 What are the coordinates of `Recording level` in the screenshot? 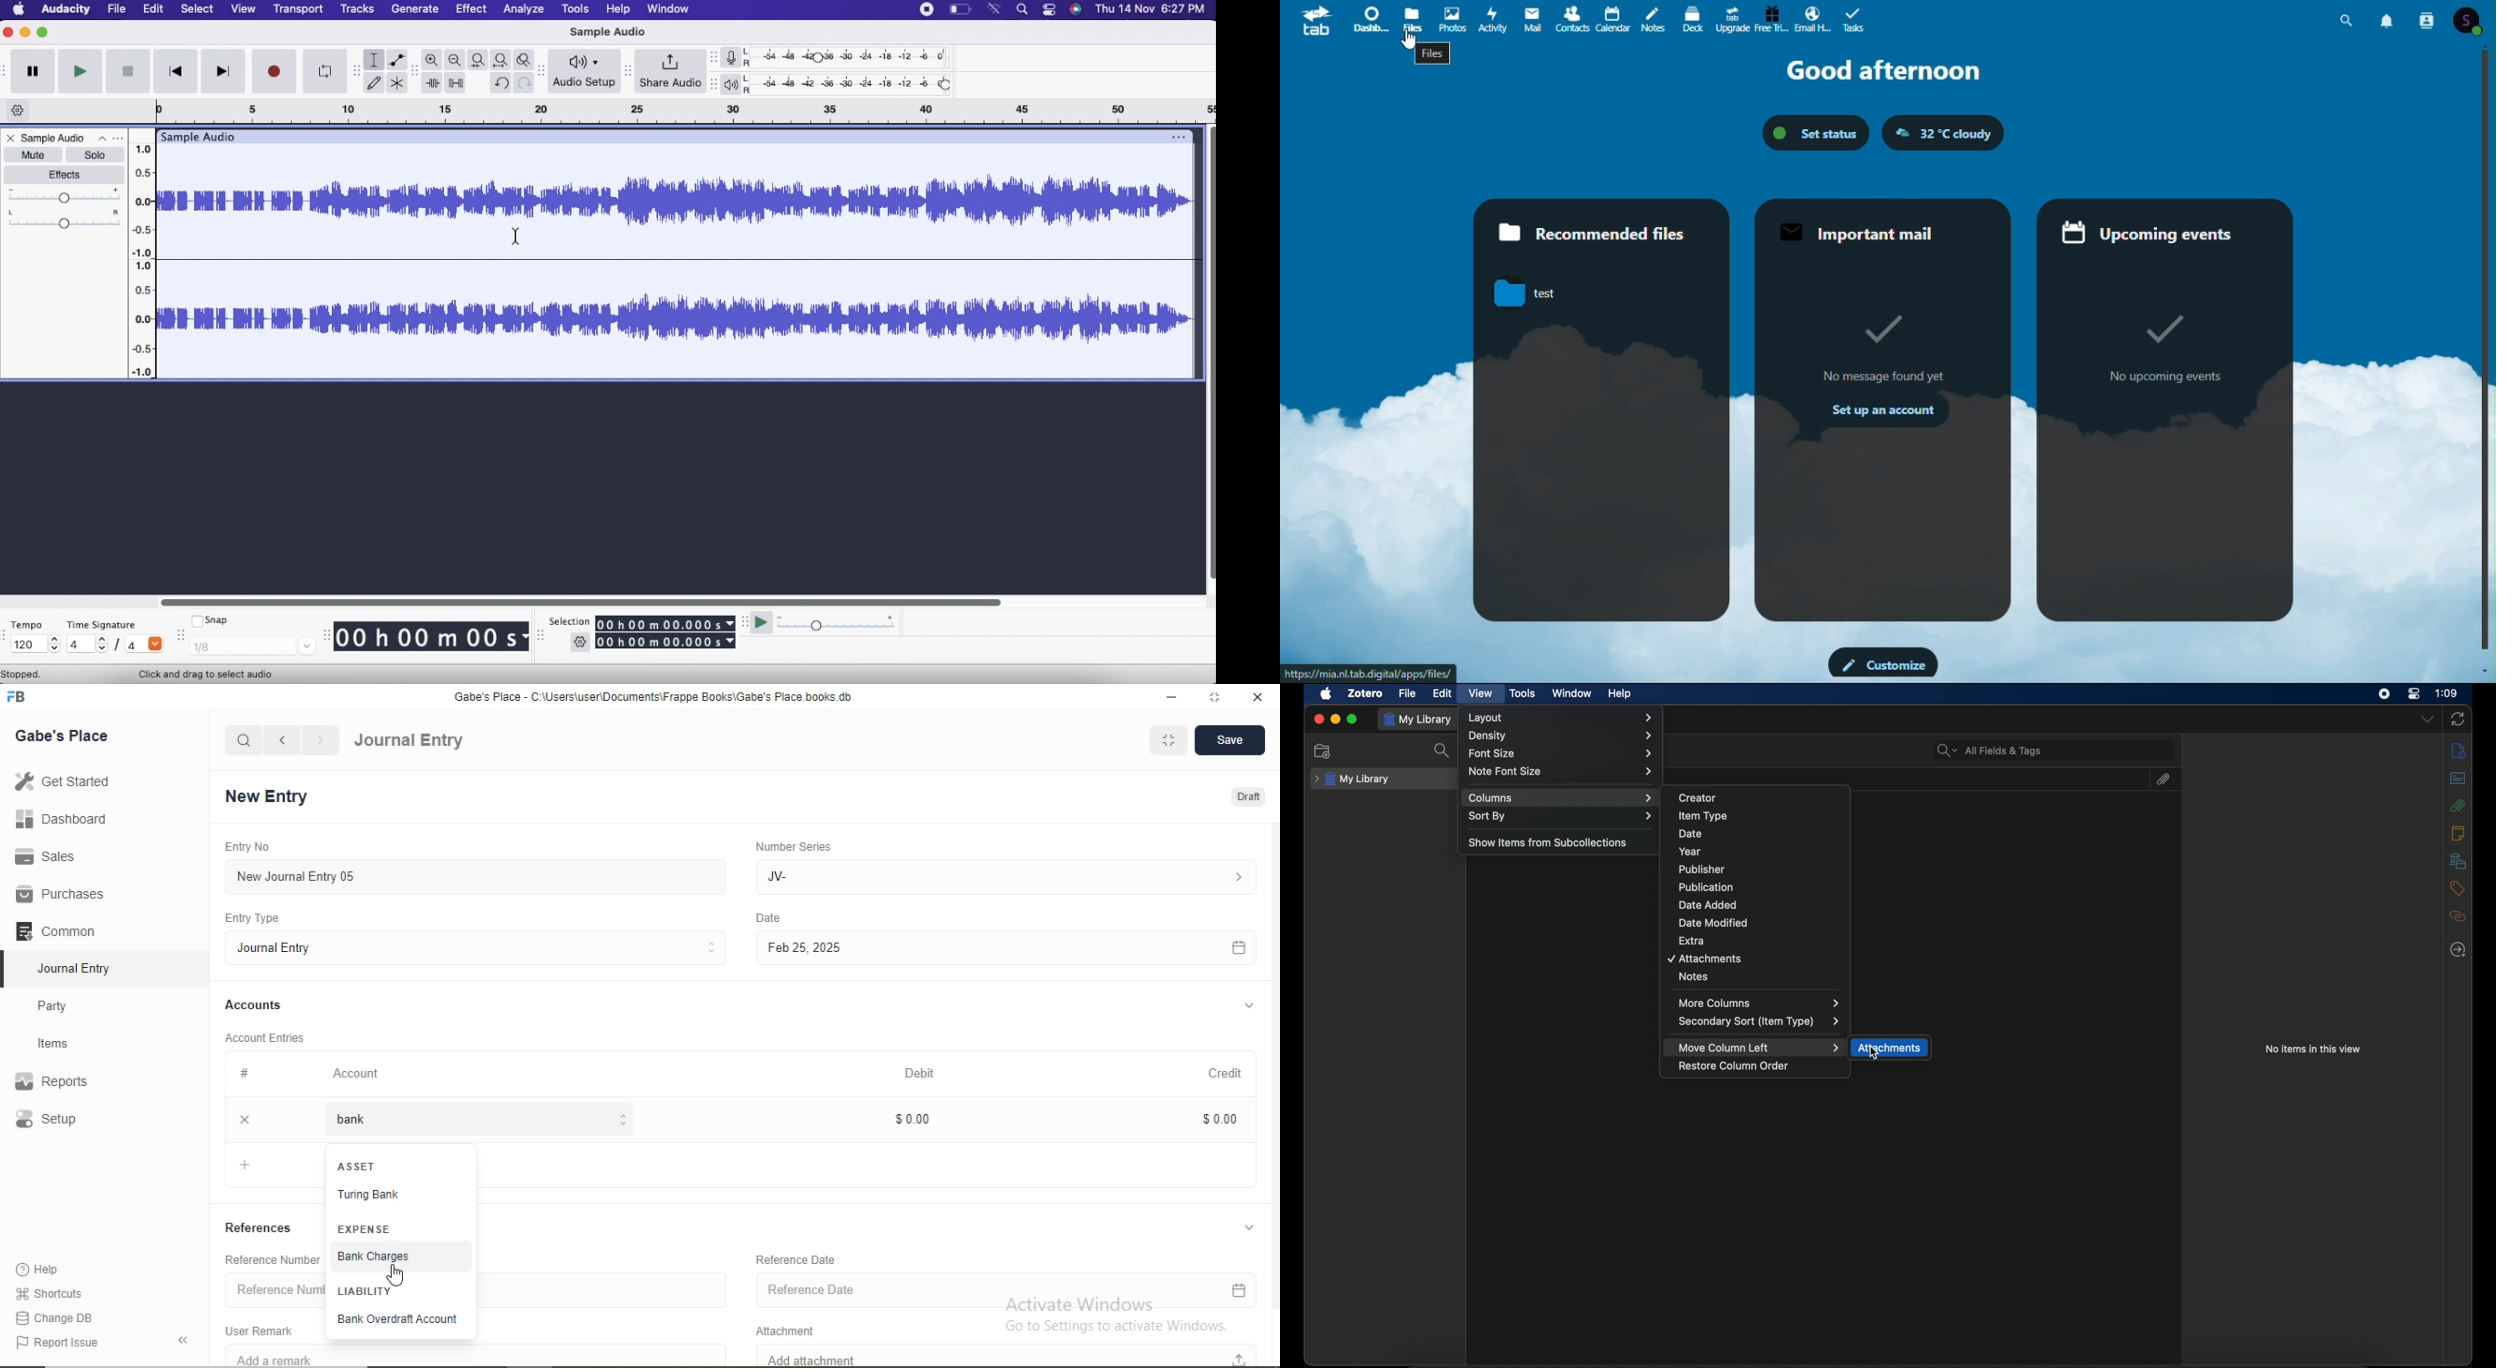 It's located at (856, 56).